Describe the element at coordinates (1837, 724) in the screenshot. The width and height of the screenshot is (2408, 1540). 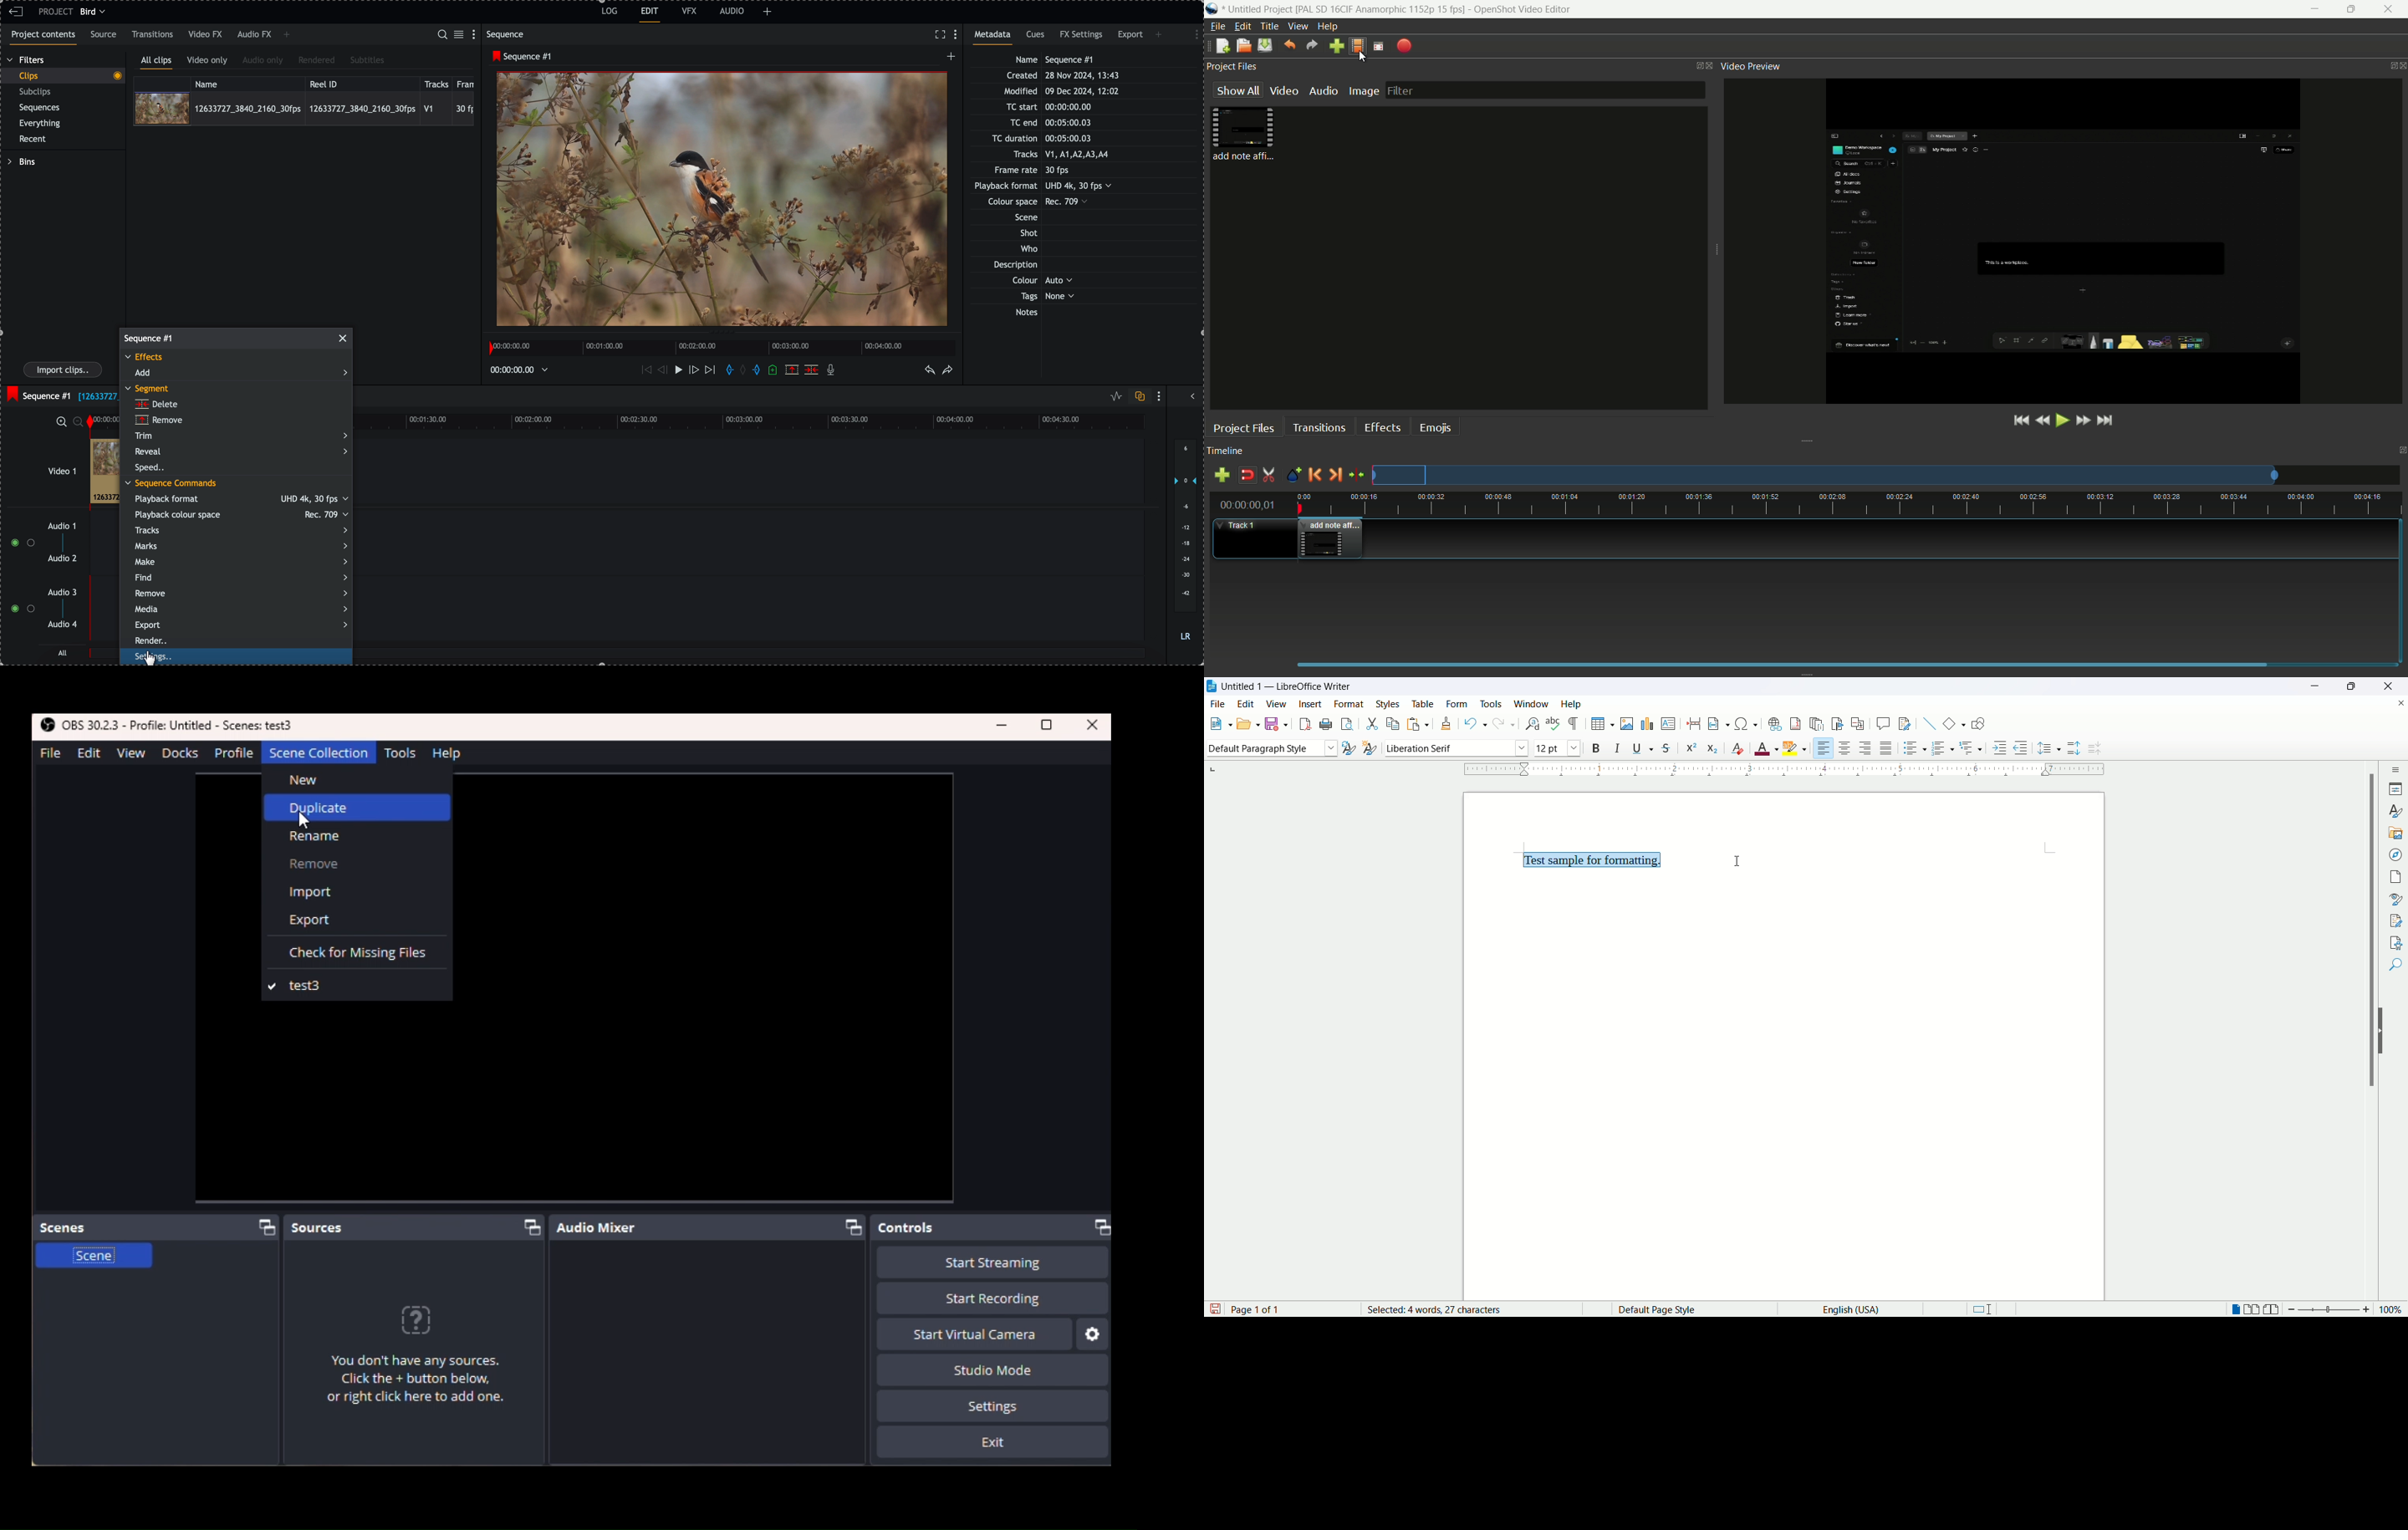
I see `insert bookmark` at that location.